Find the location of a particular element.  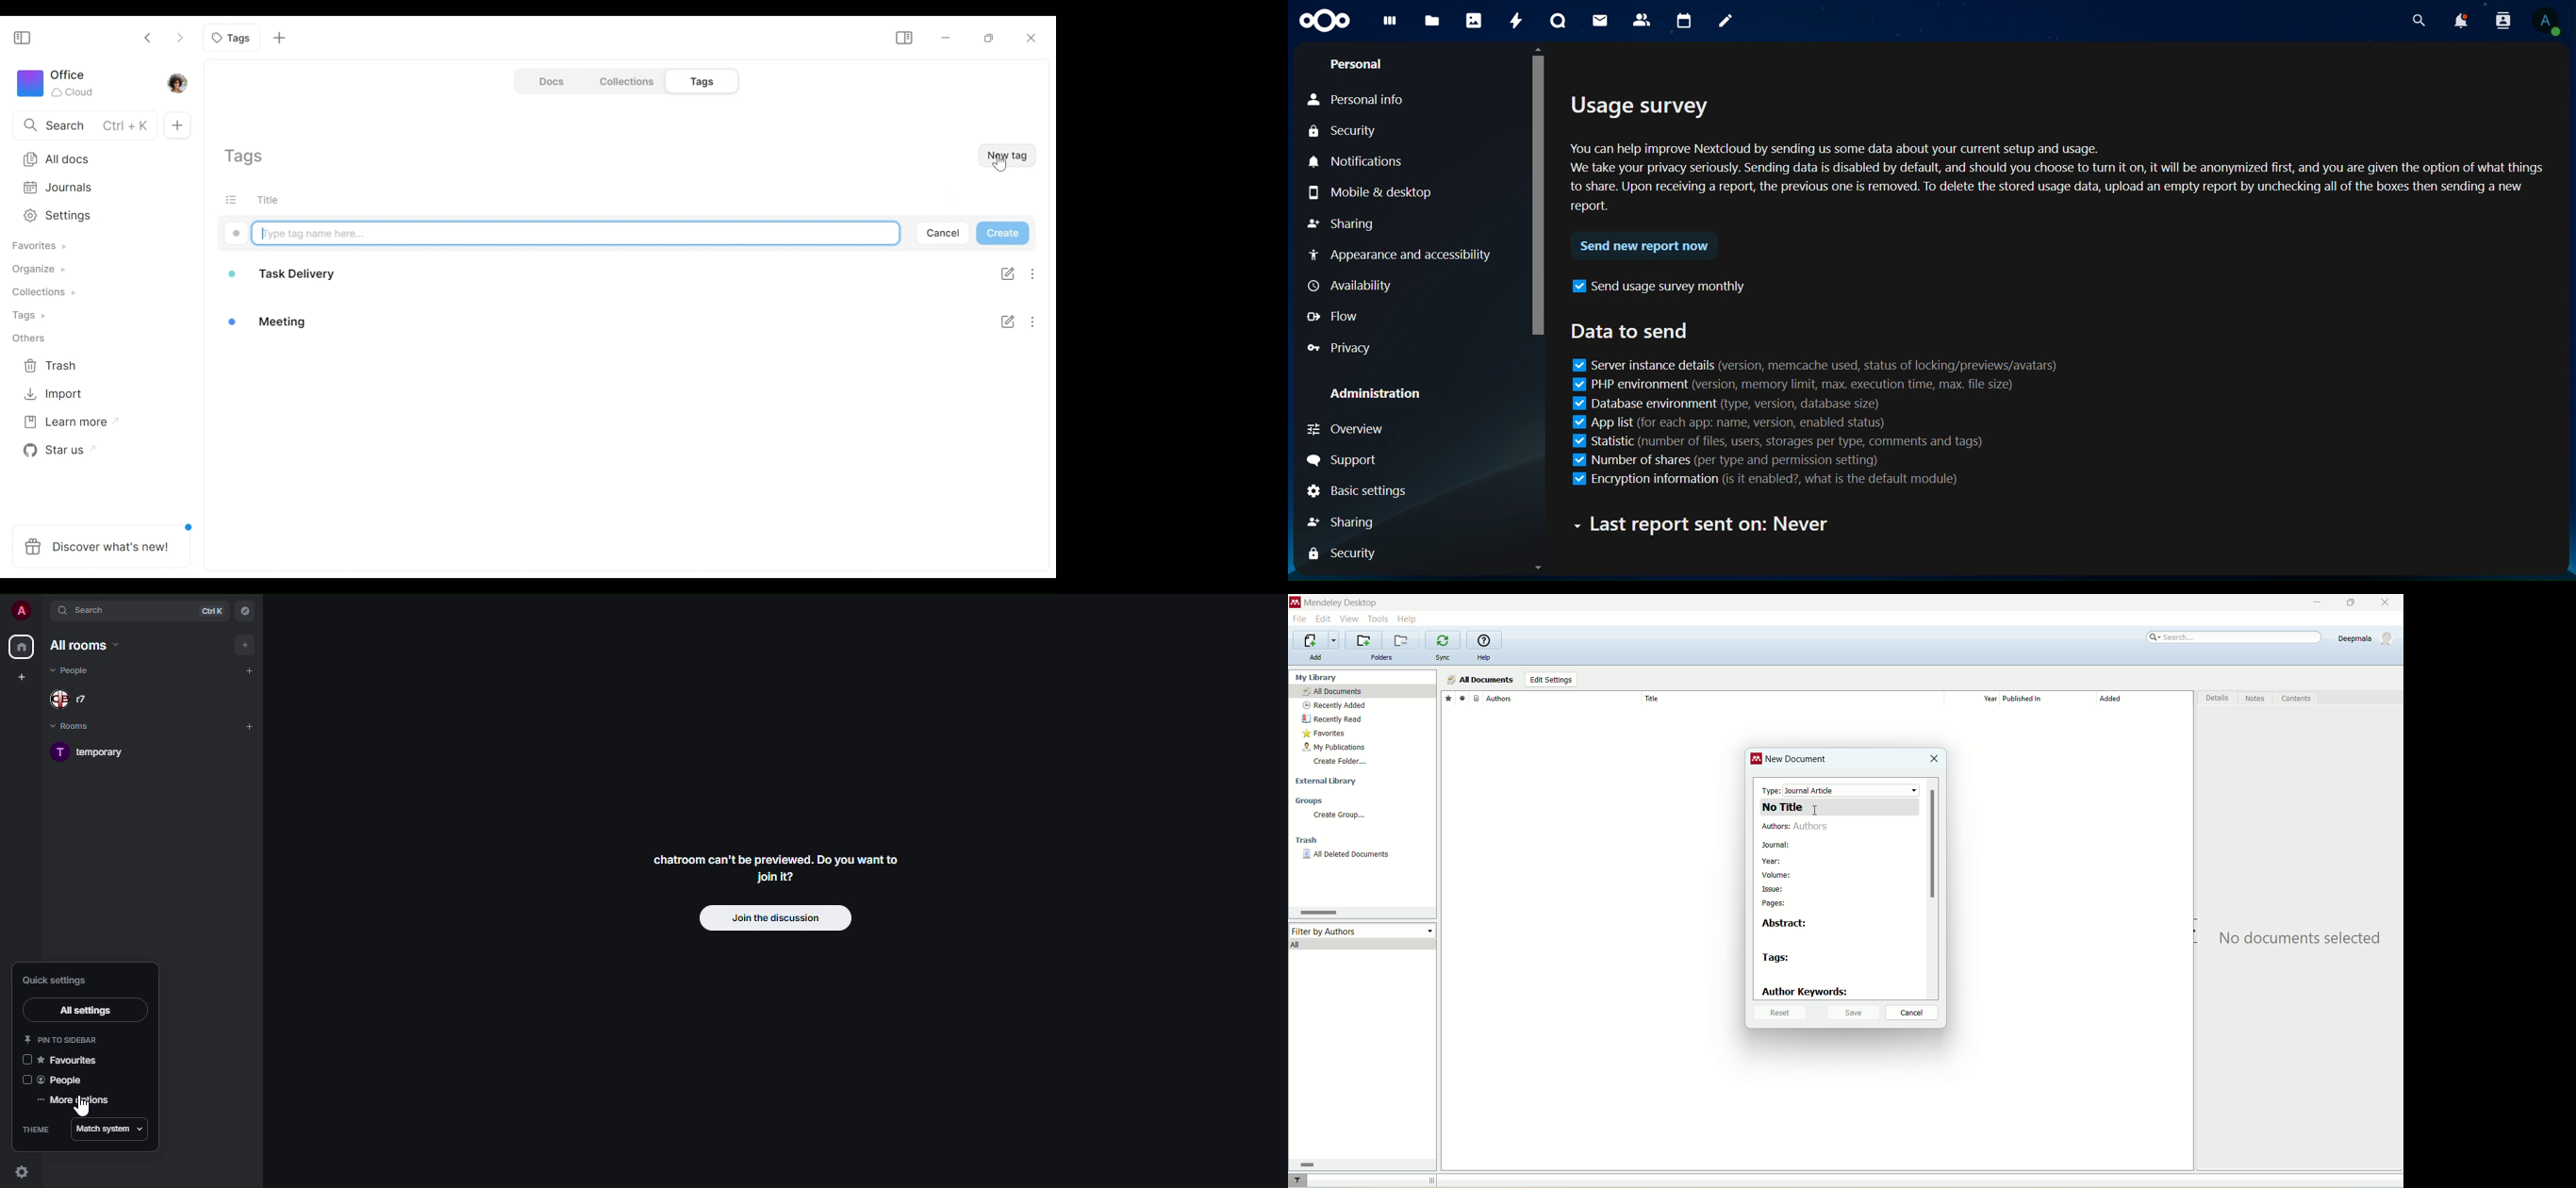

new document is located at coordinates (1798, 761).